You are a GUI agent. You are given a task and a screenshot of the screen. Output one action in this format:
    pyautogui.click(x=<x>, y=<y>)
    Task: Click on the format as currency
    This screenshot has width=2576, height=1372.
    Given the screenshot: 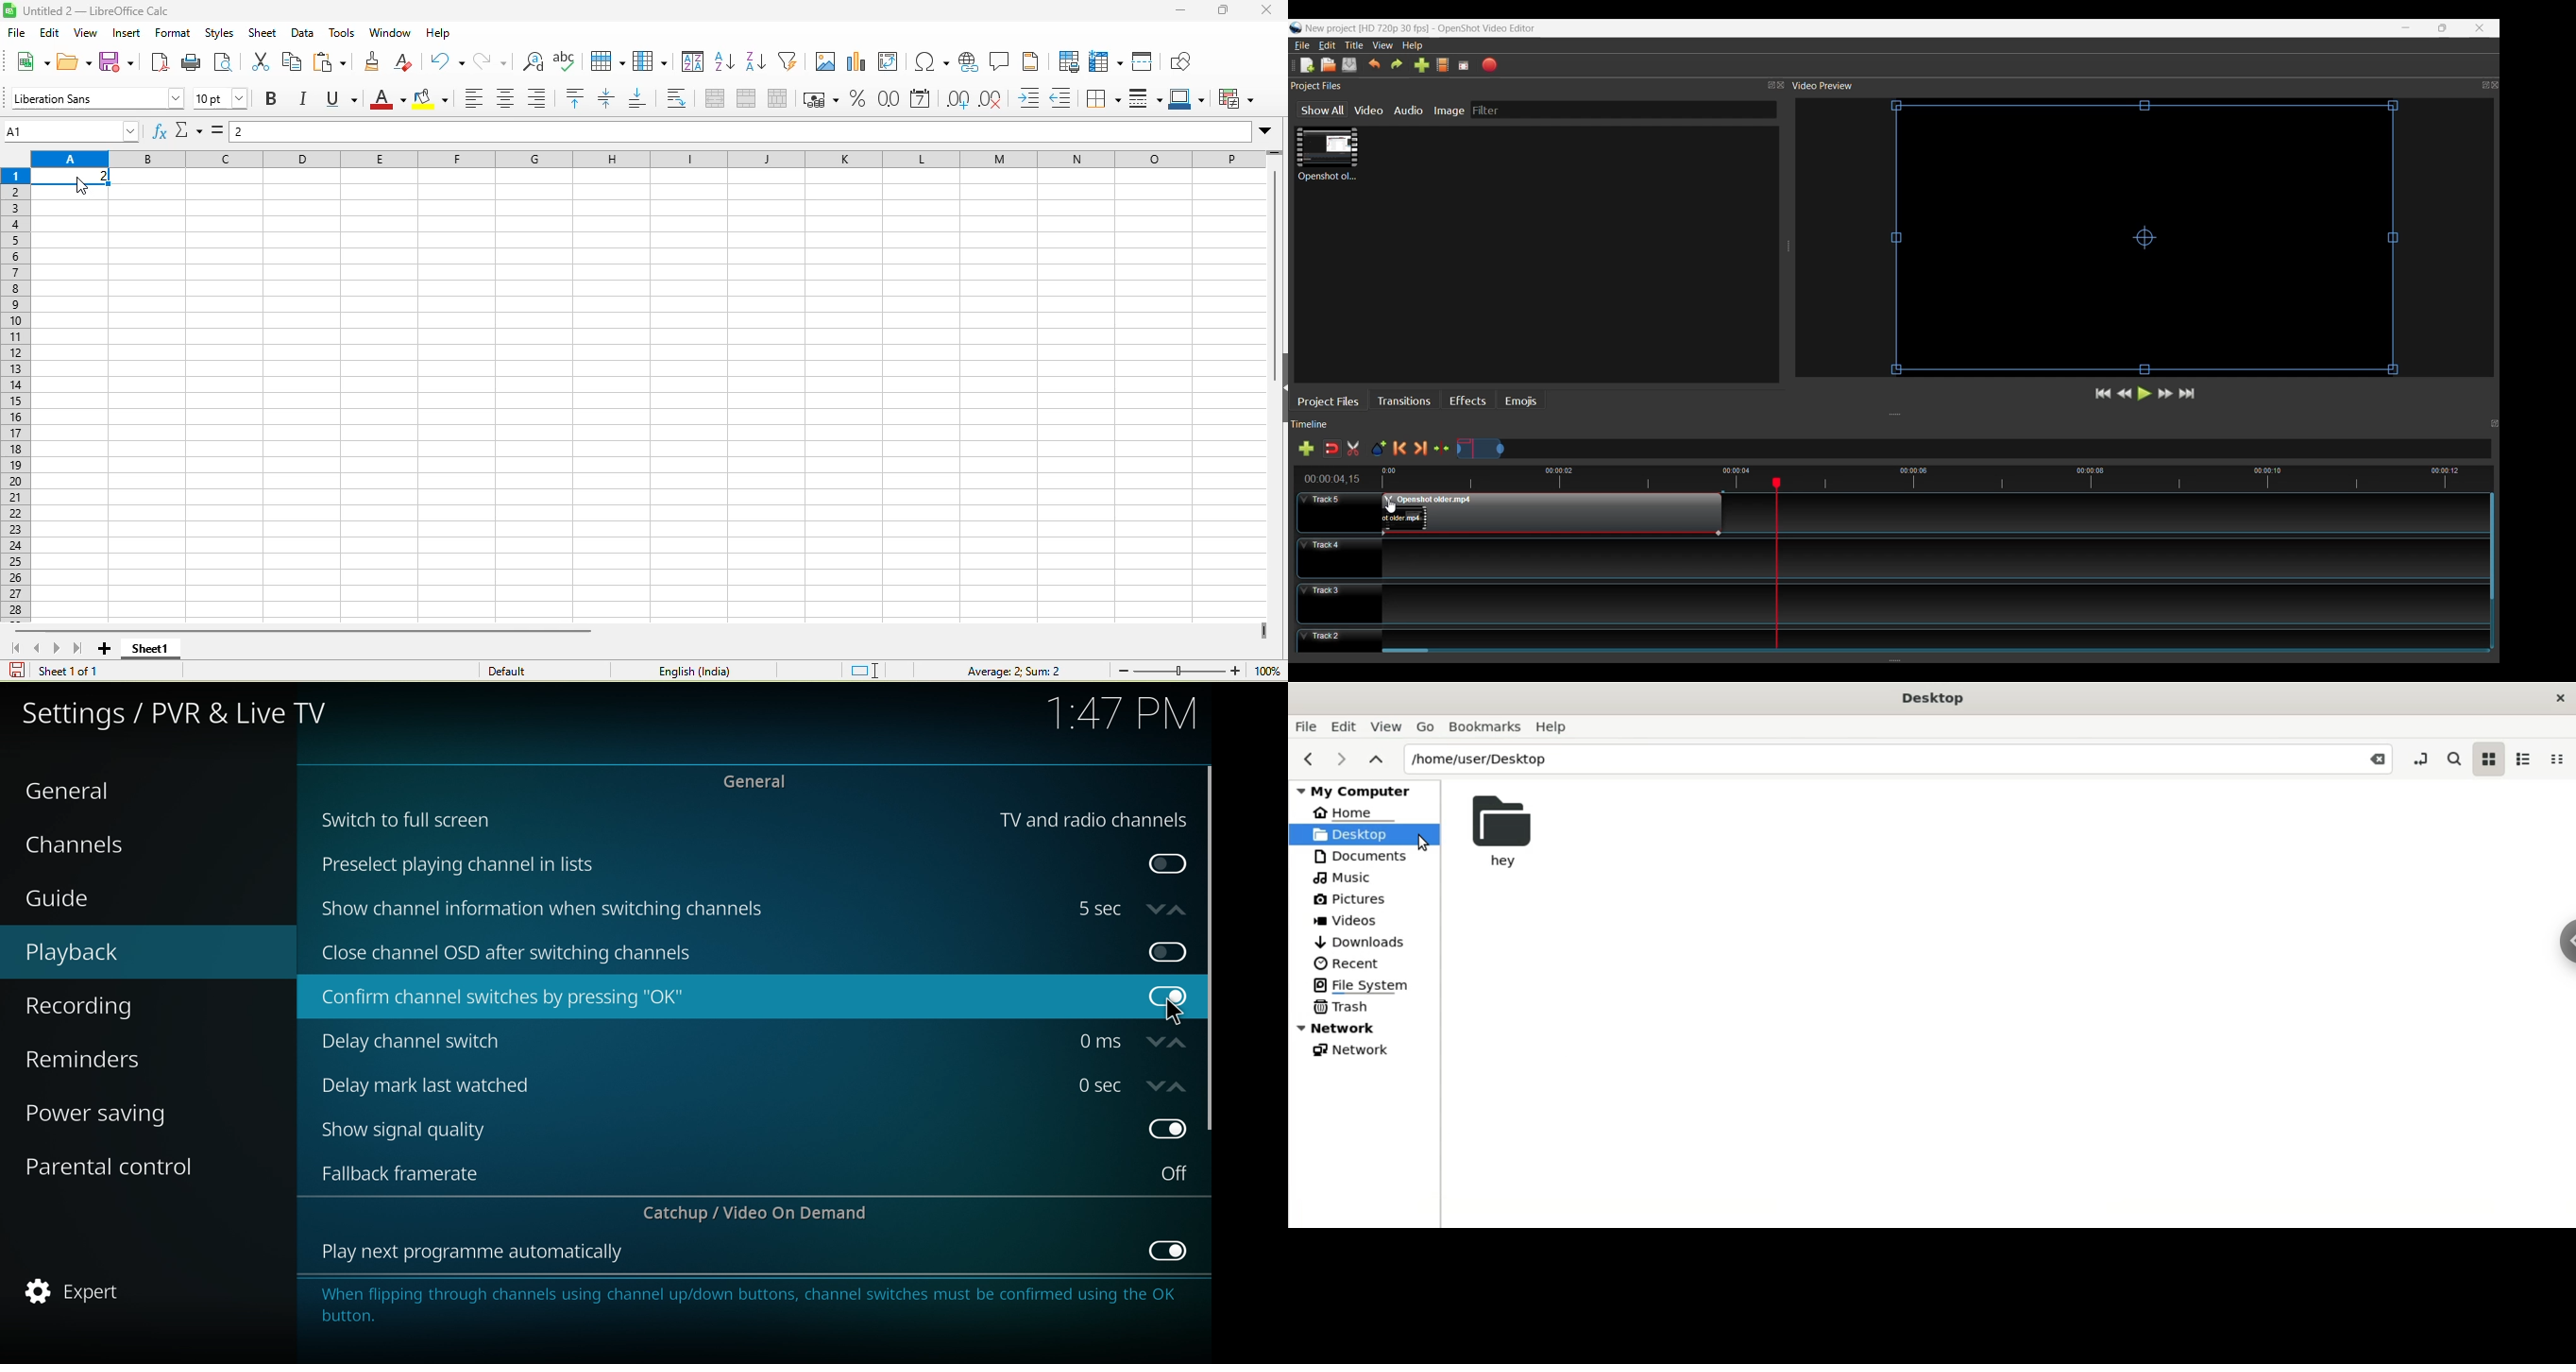 What is the action you would take?
    pyautogui.click(x=822, y=99)
    